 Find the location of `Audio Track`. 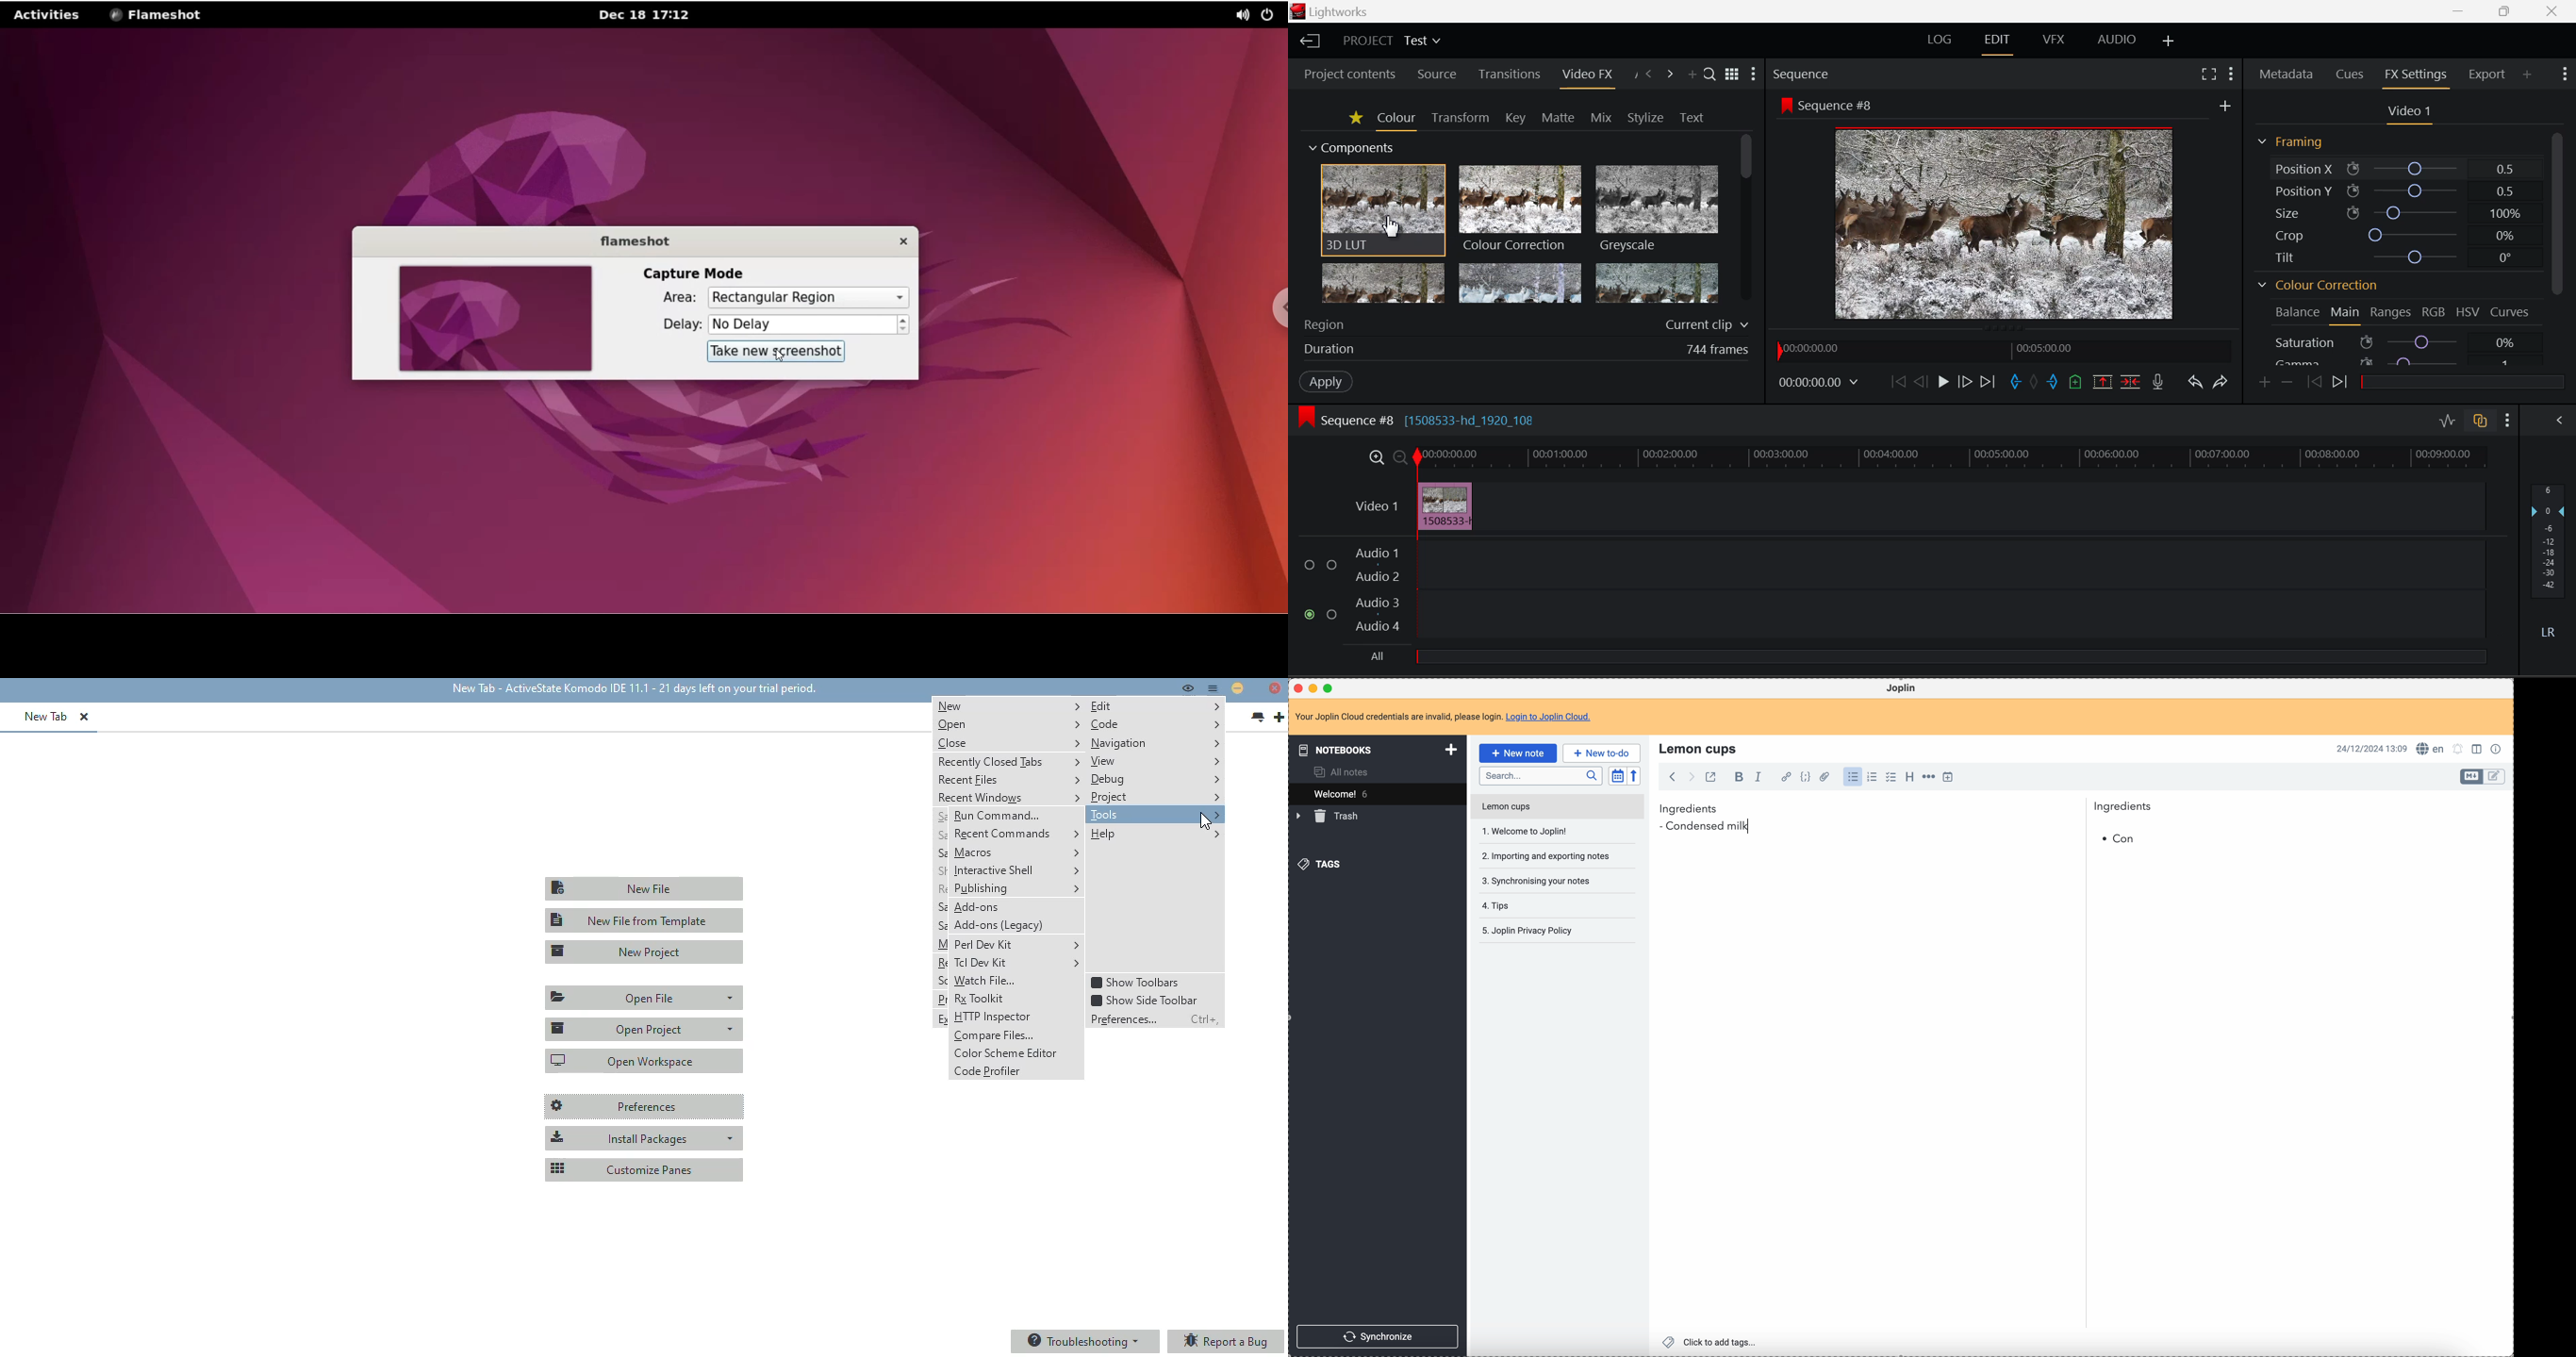

Audio Track is located at coordinates (1951, 613).